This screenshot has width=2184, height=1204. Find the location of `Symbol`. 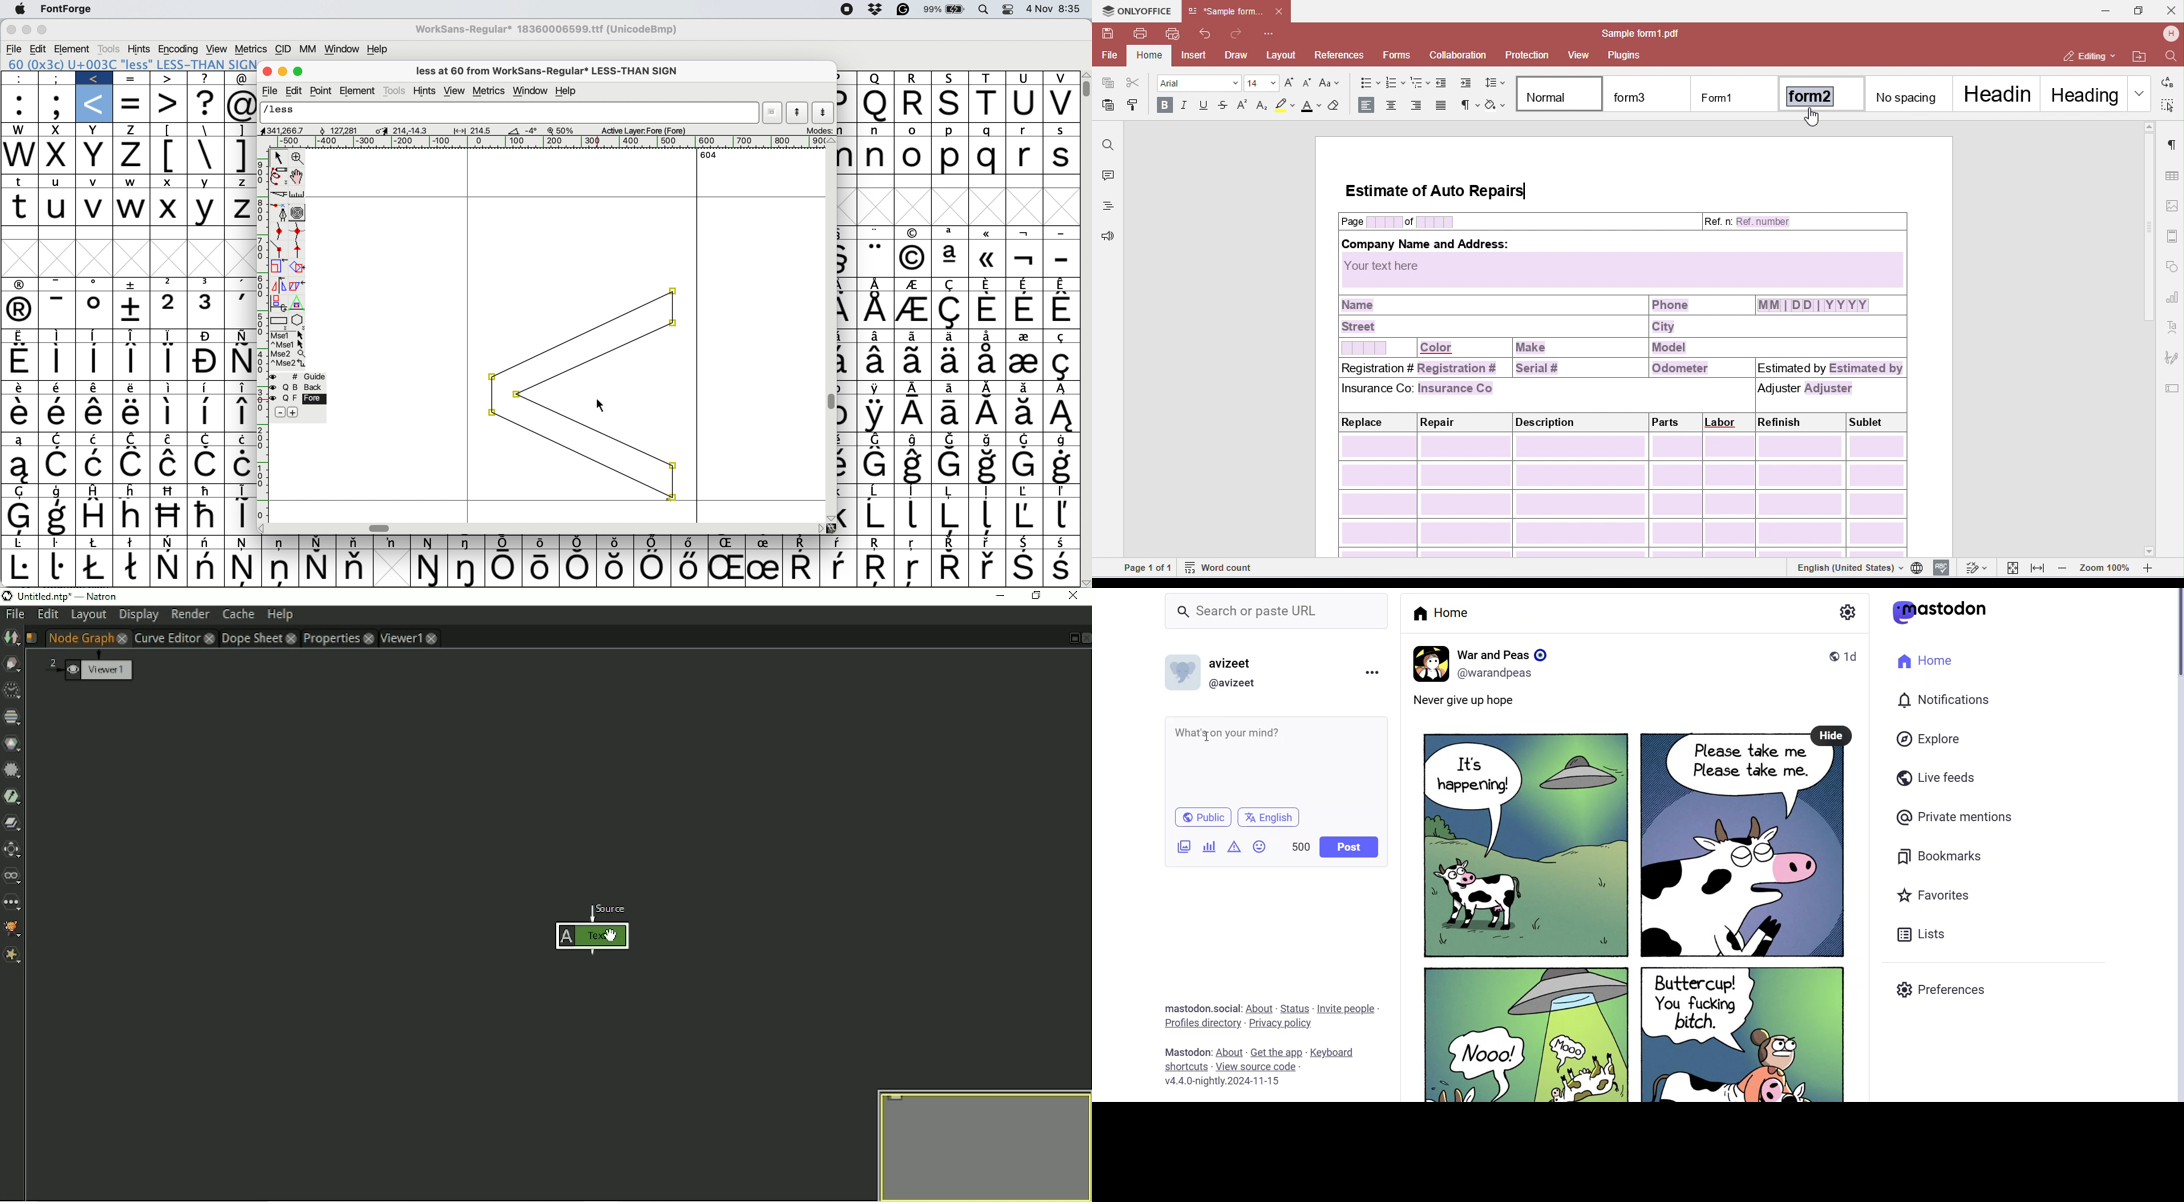

Symbol is located at coordinates (60, 544).